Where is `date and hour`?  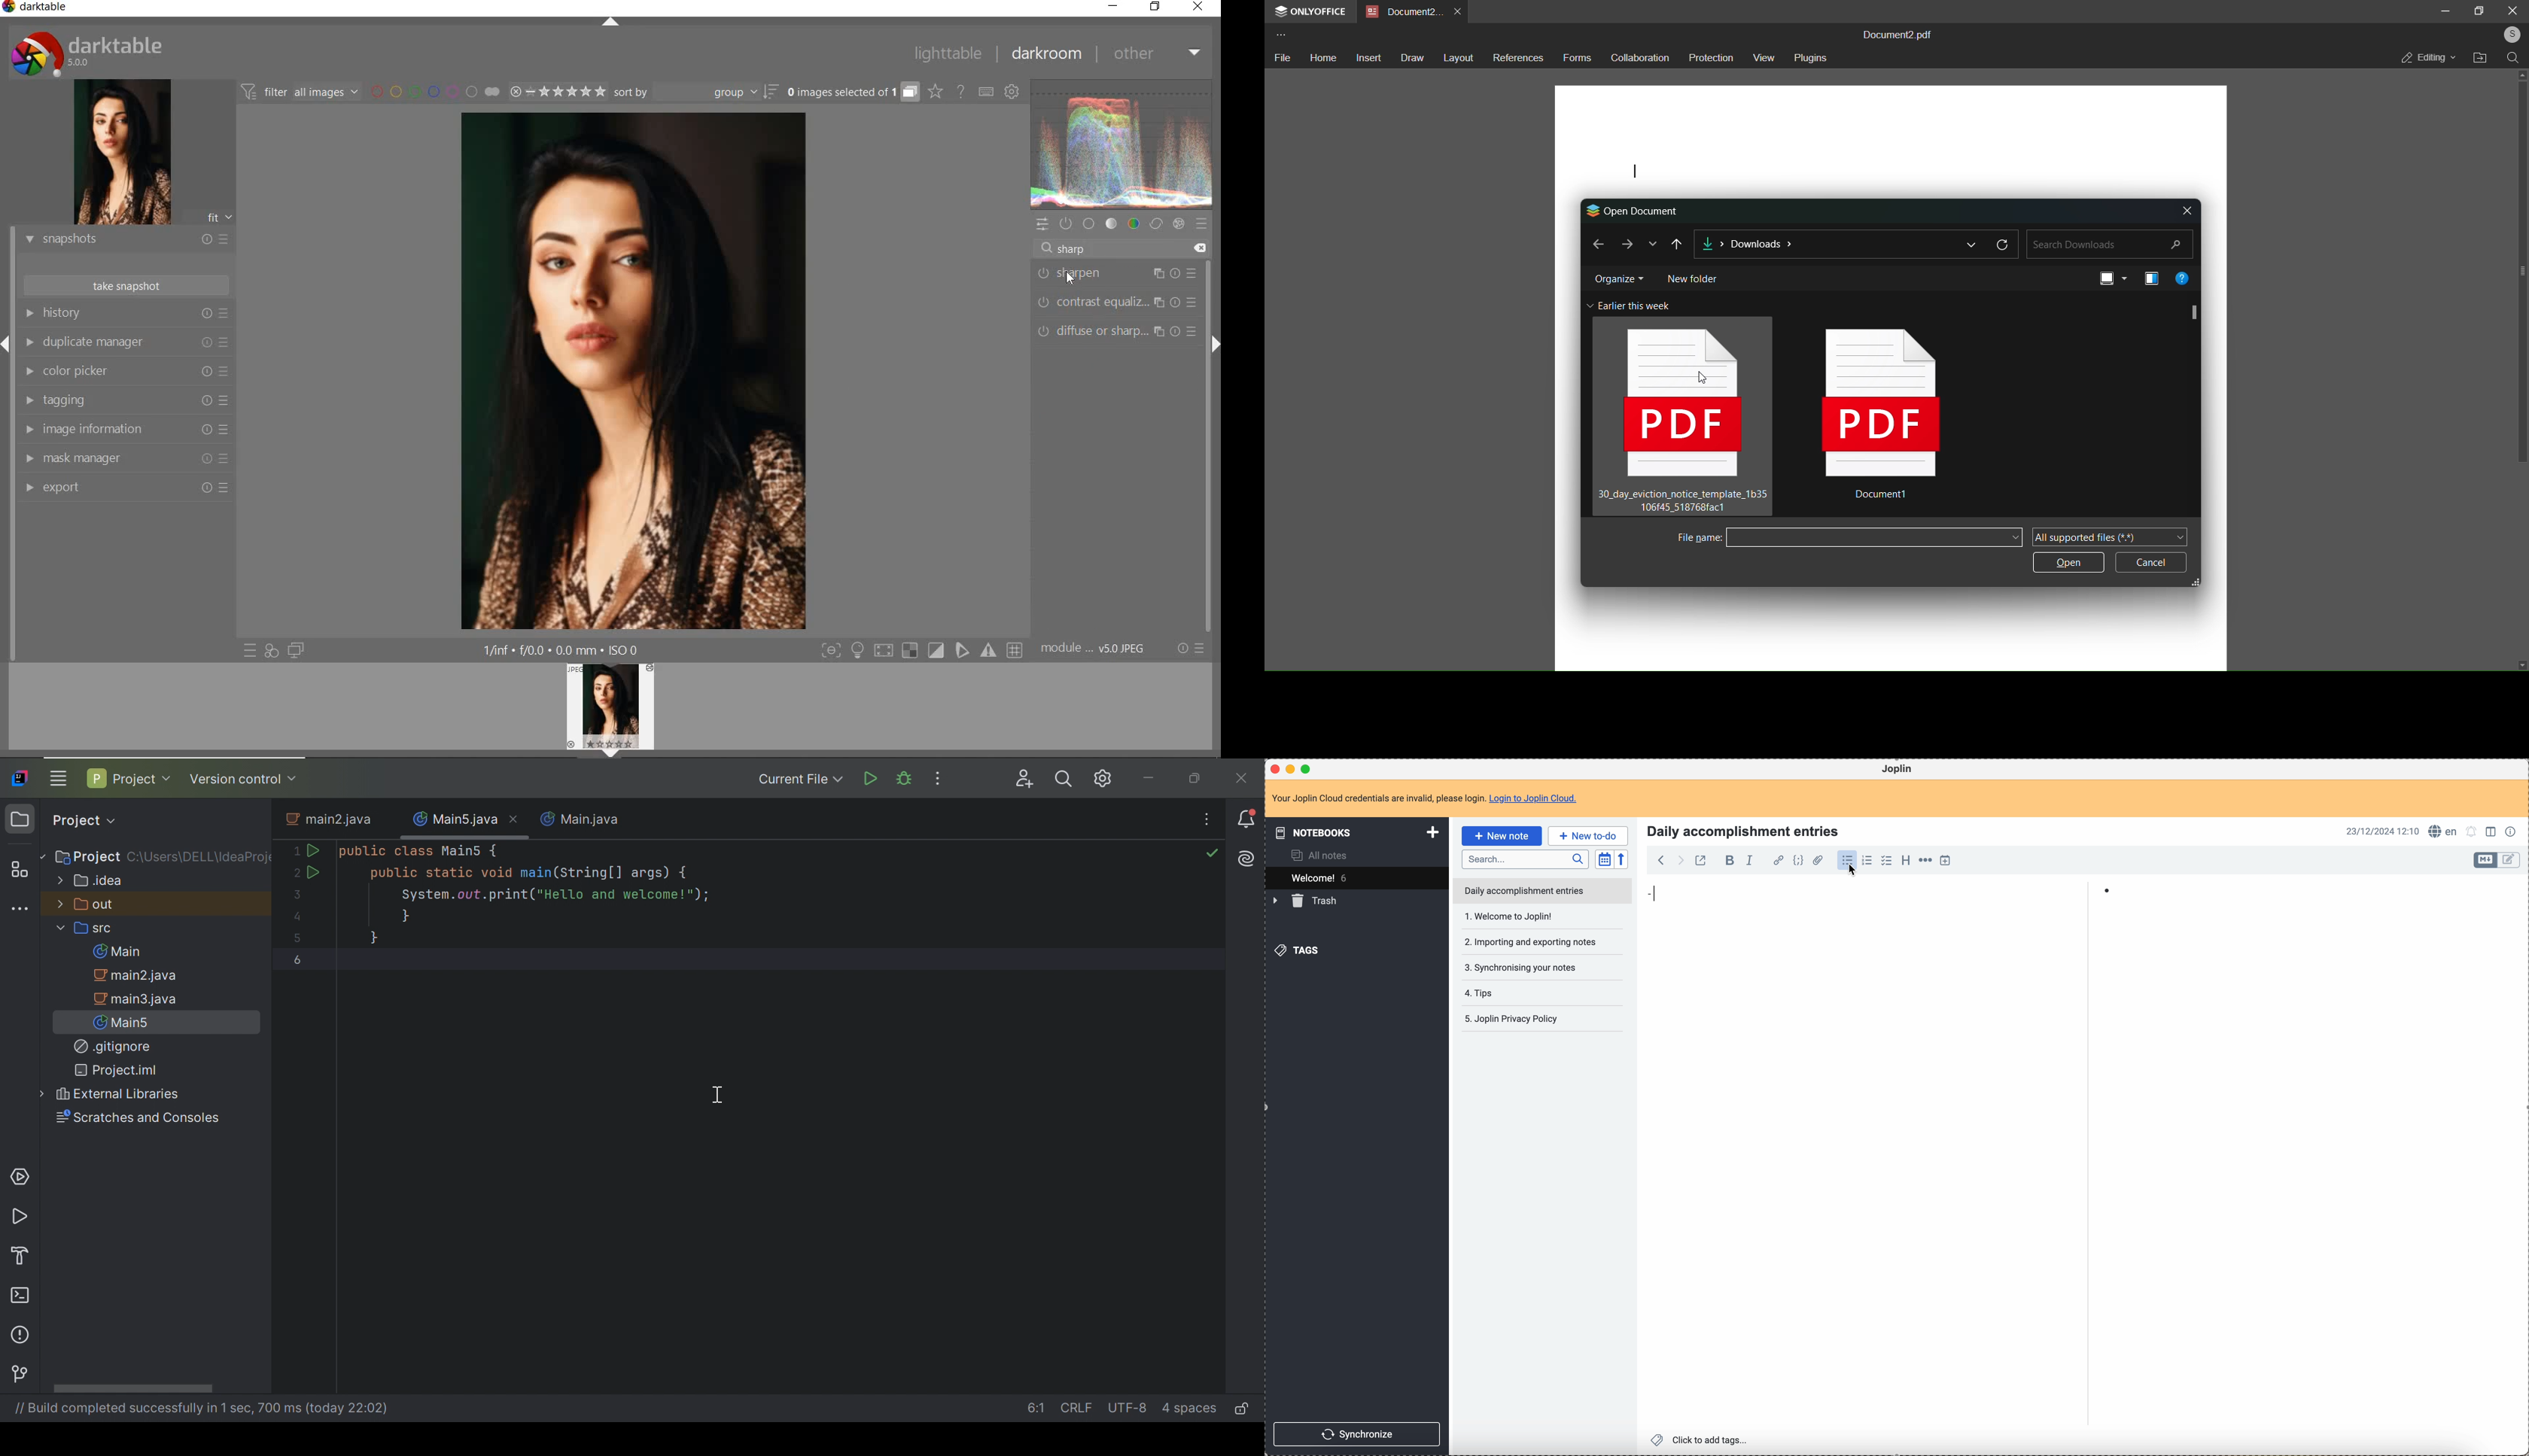
date and hour is located at coordinates (2380, 831).